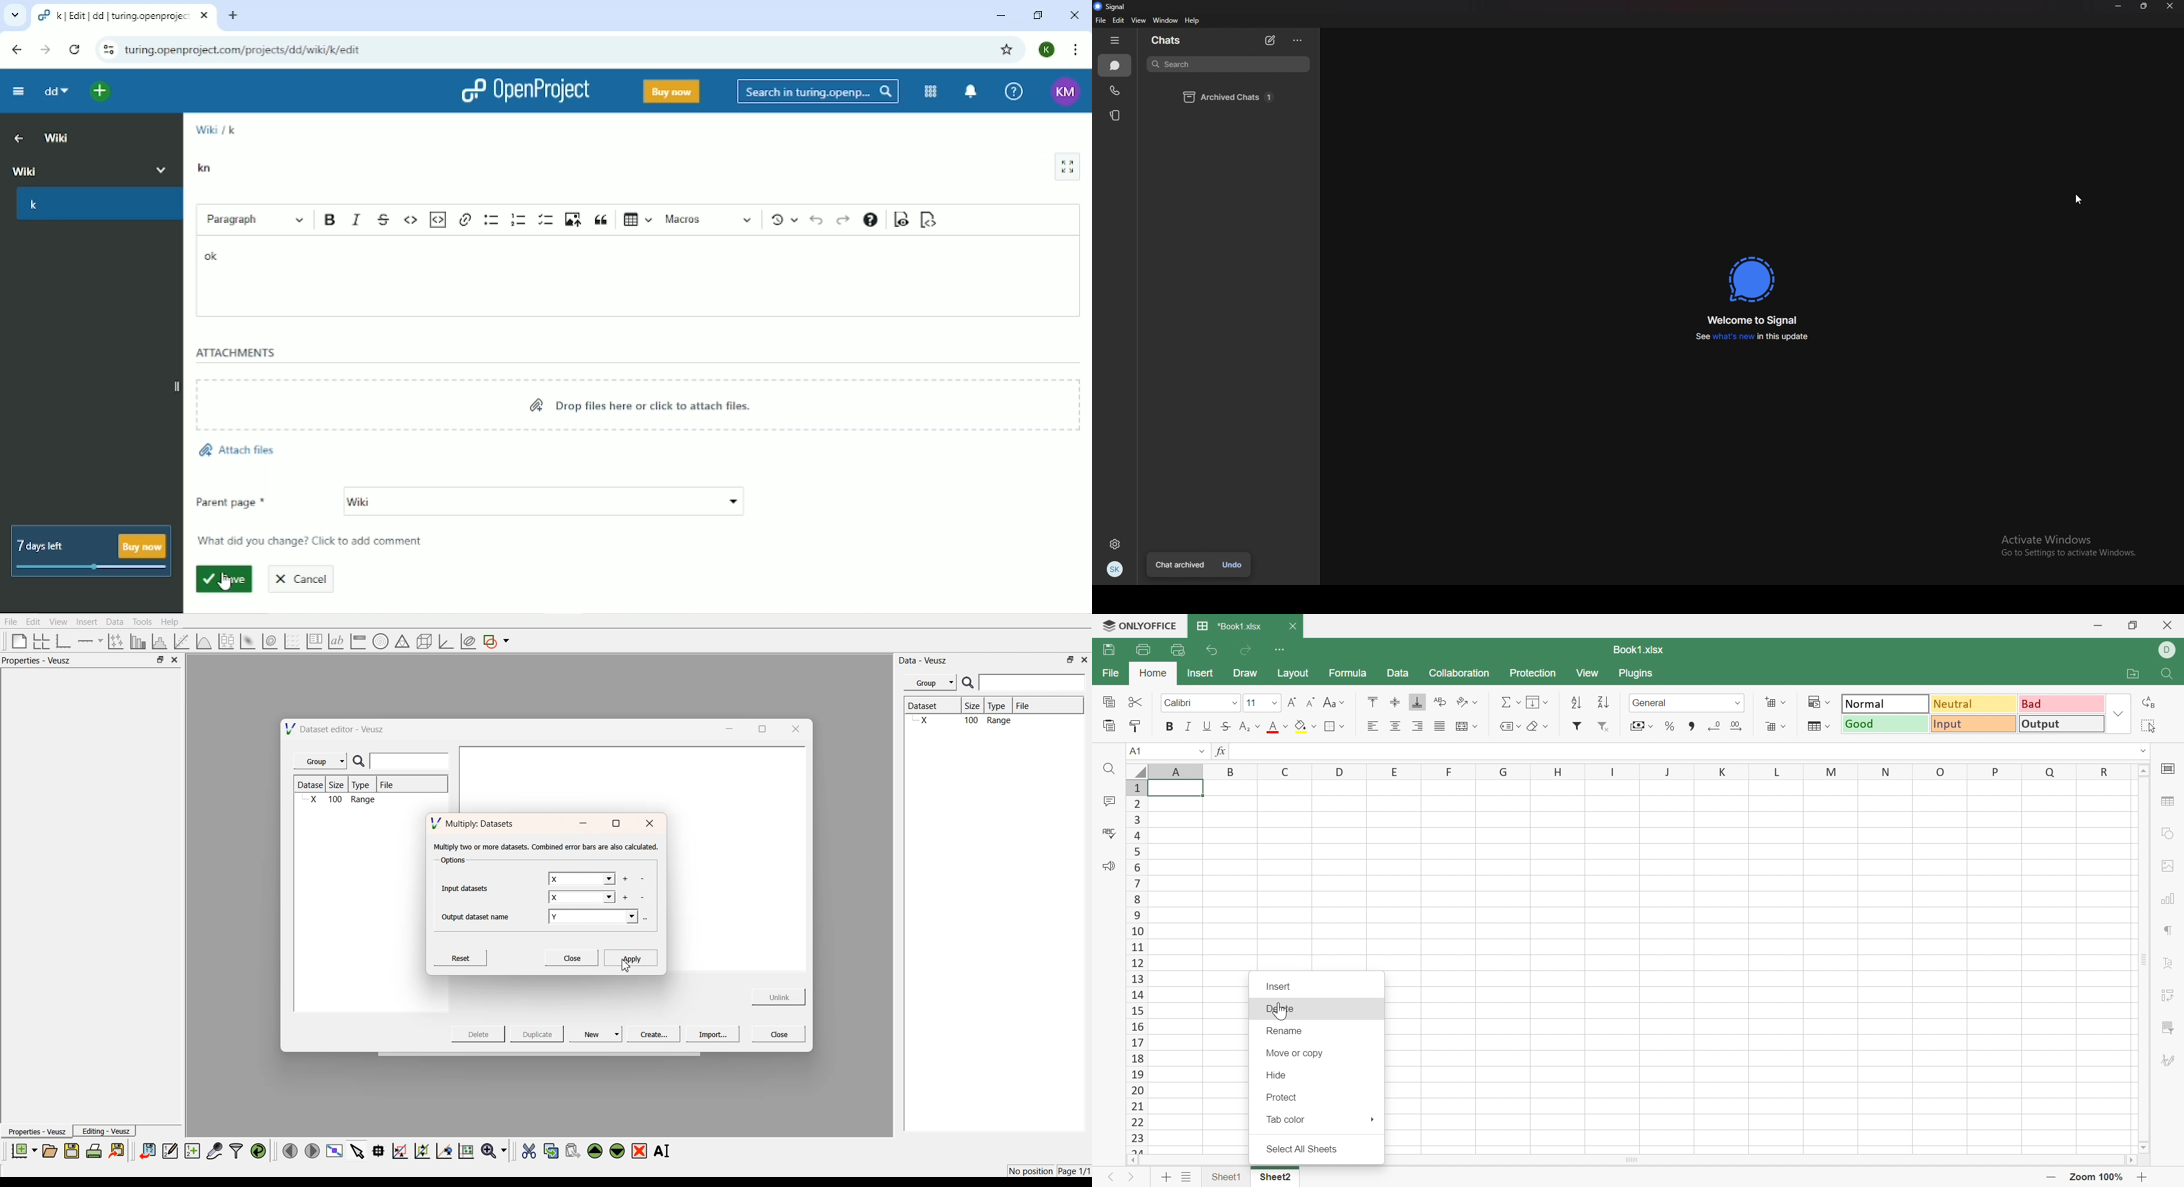 The height and width of the screenshot is (1204, 2184). Describe the element at coordinates (1119, 20) in the screenshot. I see `Edit` at that location.